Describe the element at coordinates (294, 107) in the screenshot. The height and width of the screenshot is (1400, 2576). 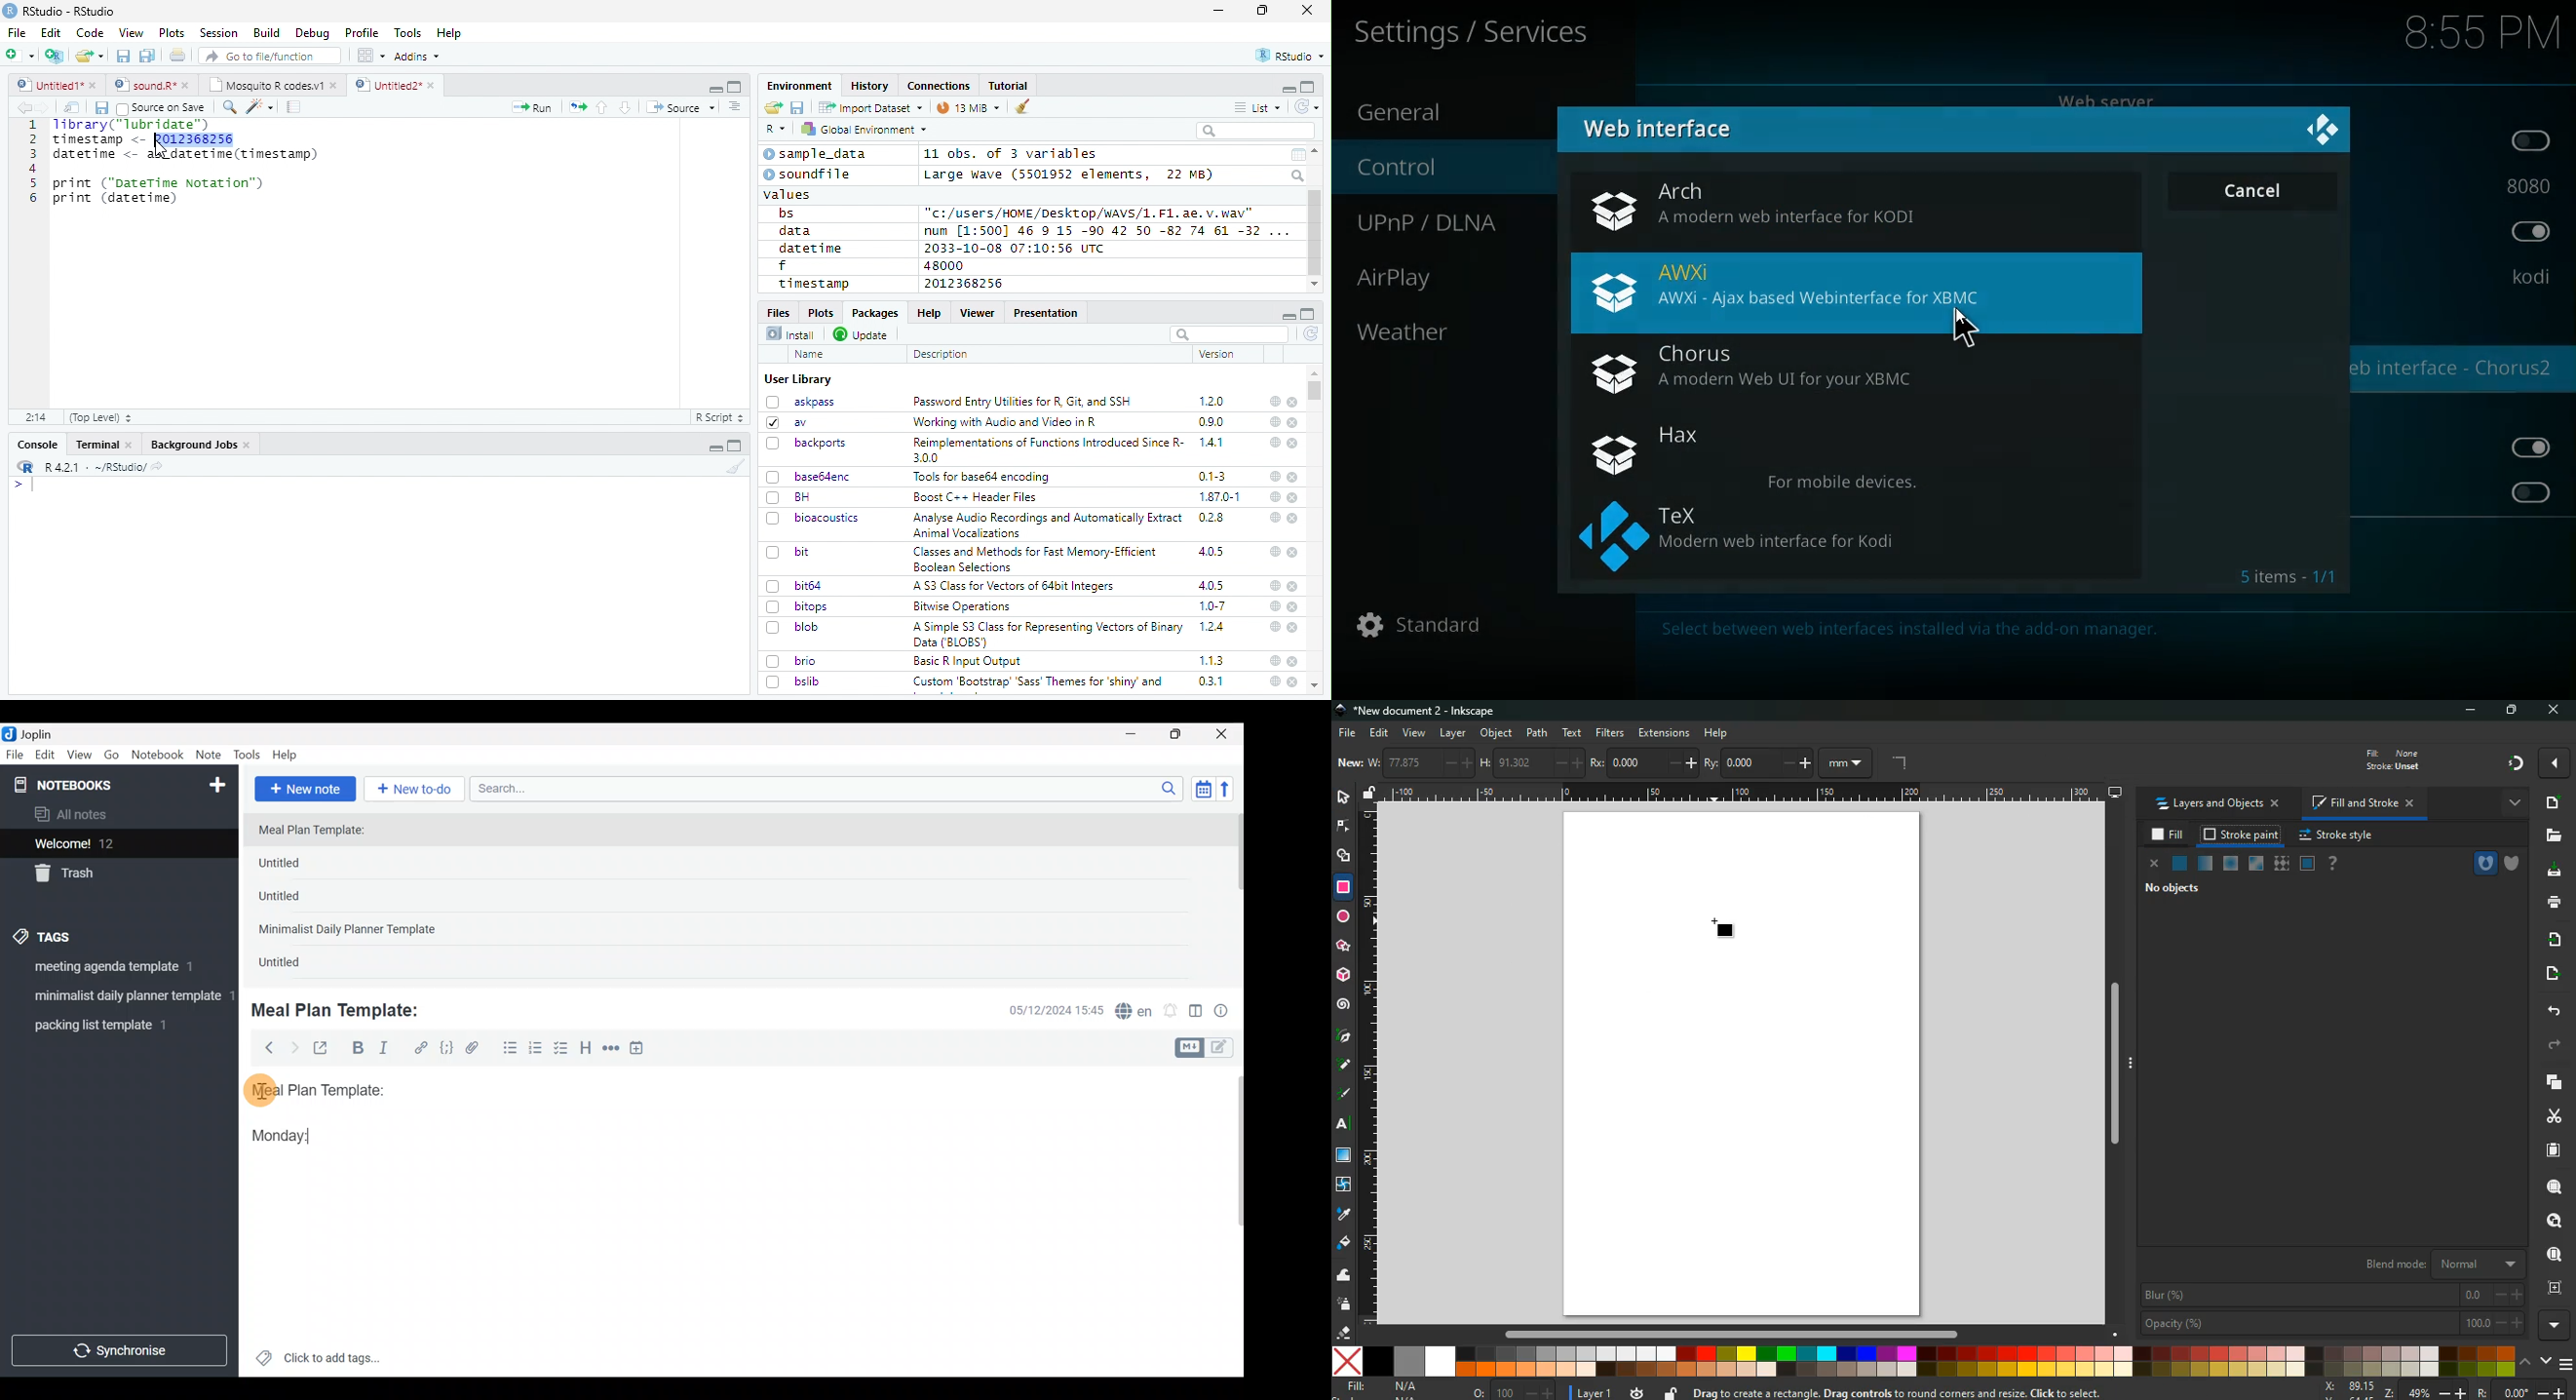
I see `Compile report` at that location.